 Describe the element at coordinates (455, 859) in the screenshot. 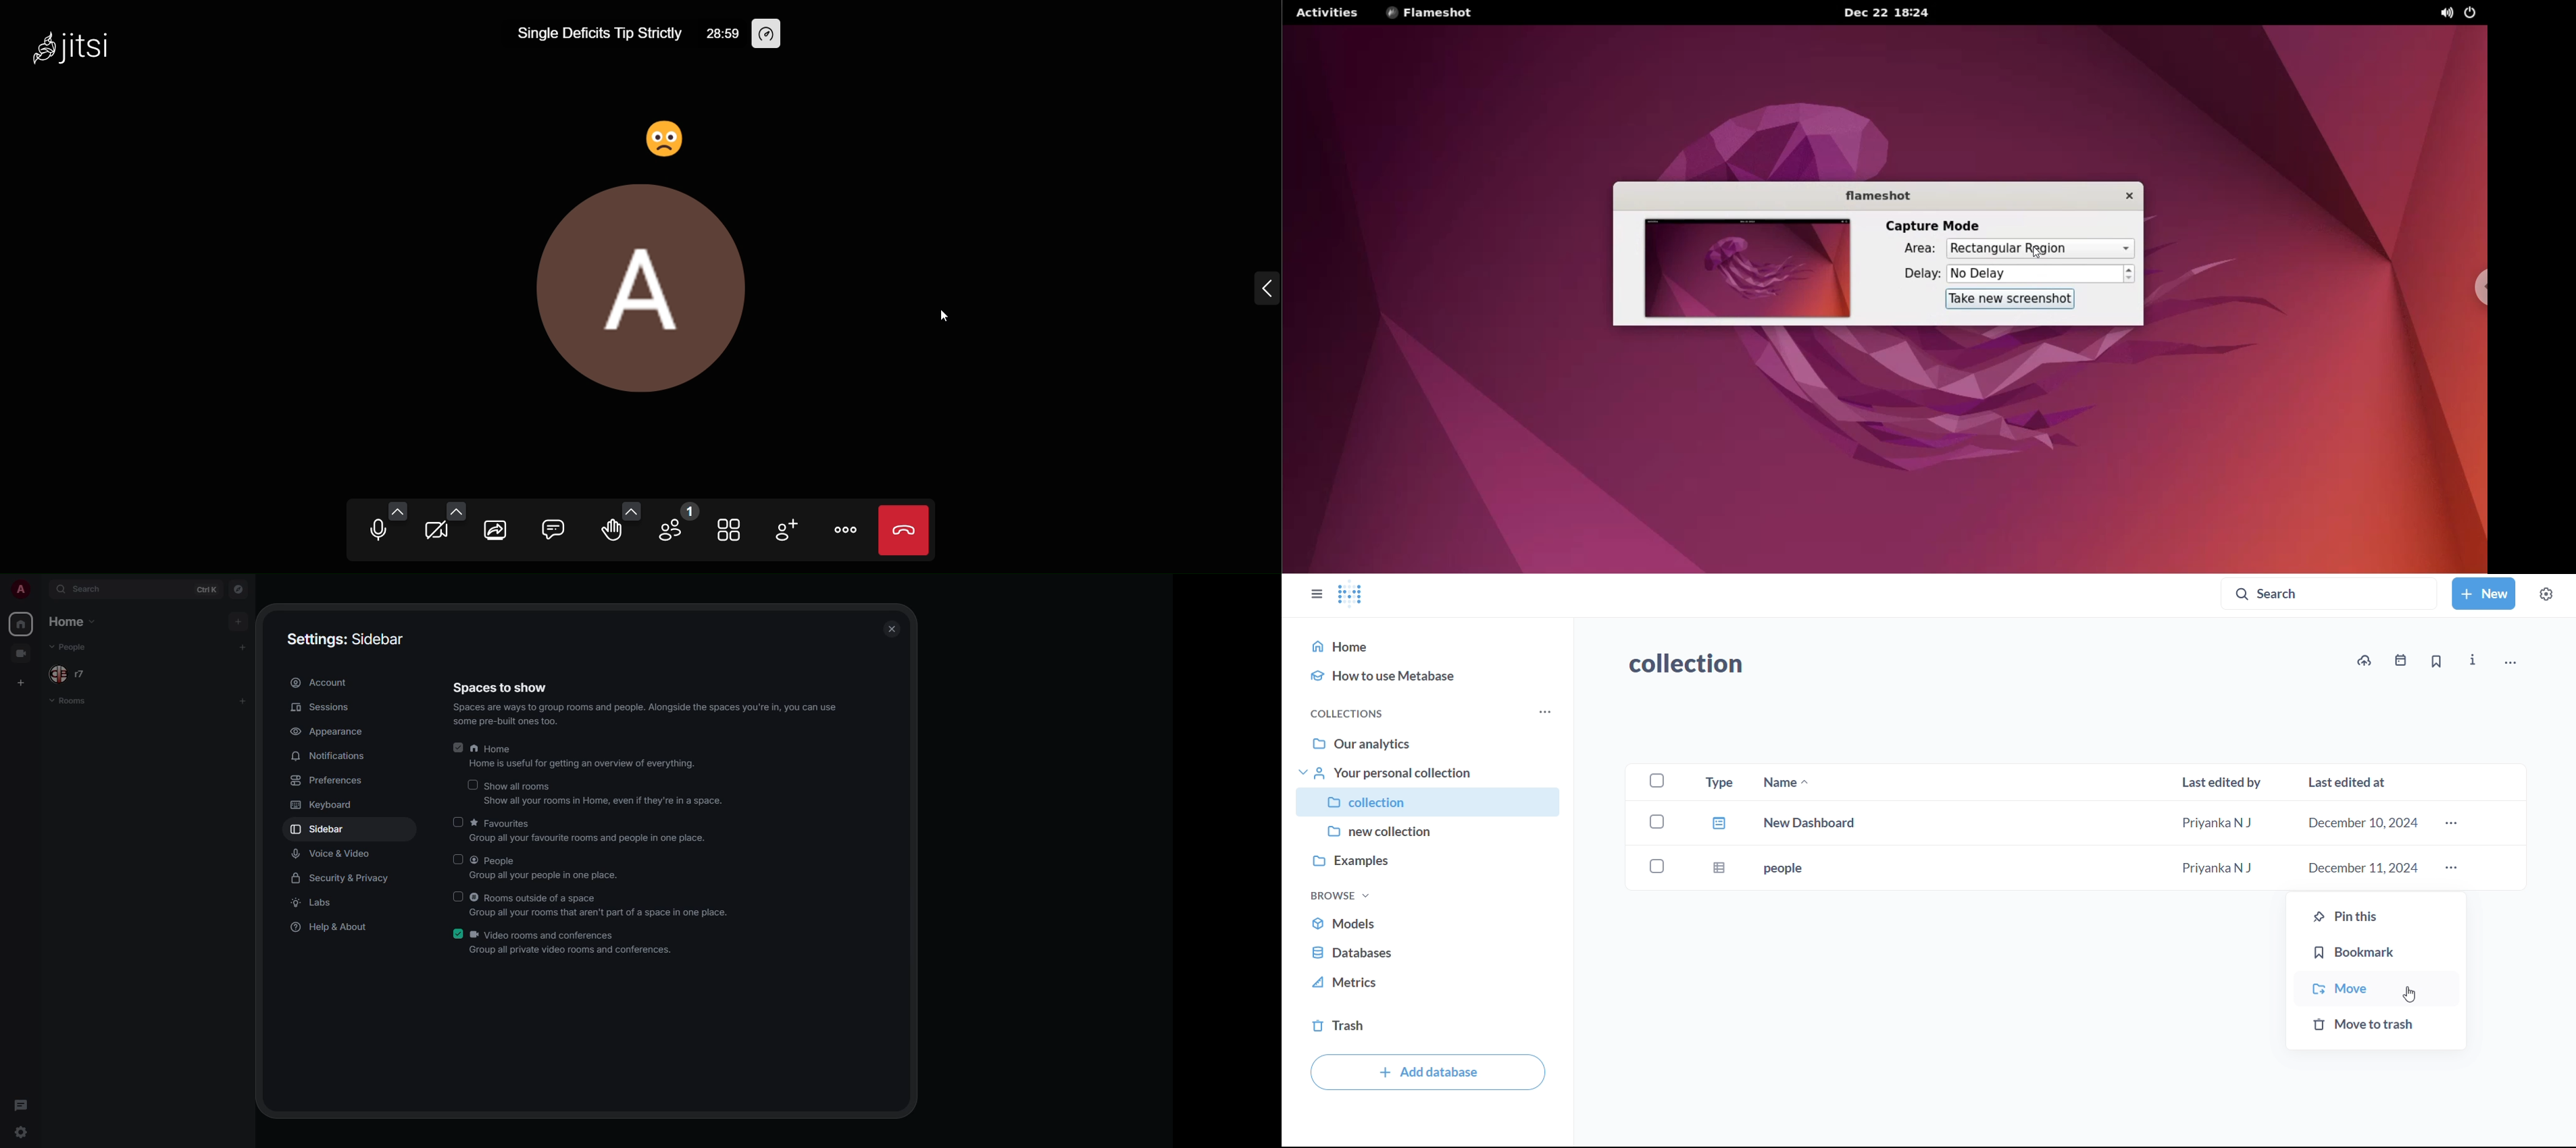

I see `click to enable` at that location.